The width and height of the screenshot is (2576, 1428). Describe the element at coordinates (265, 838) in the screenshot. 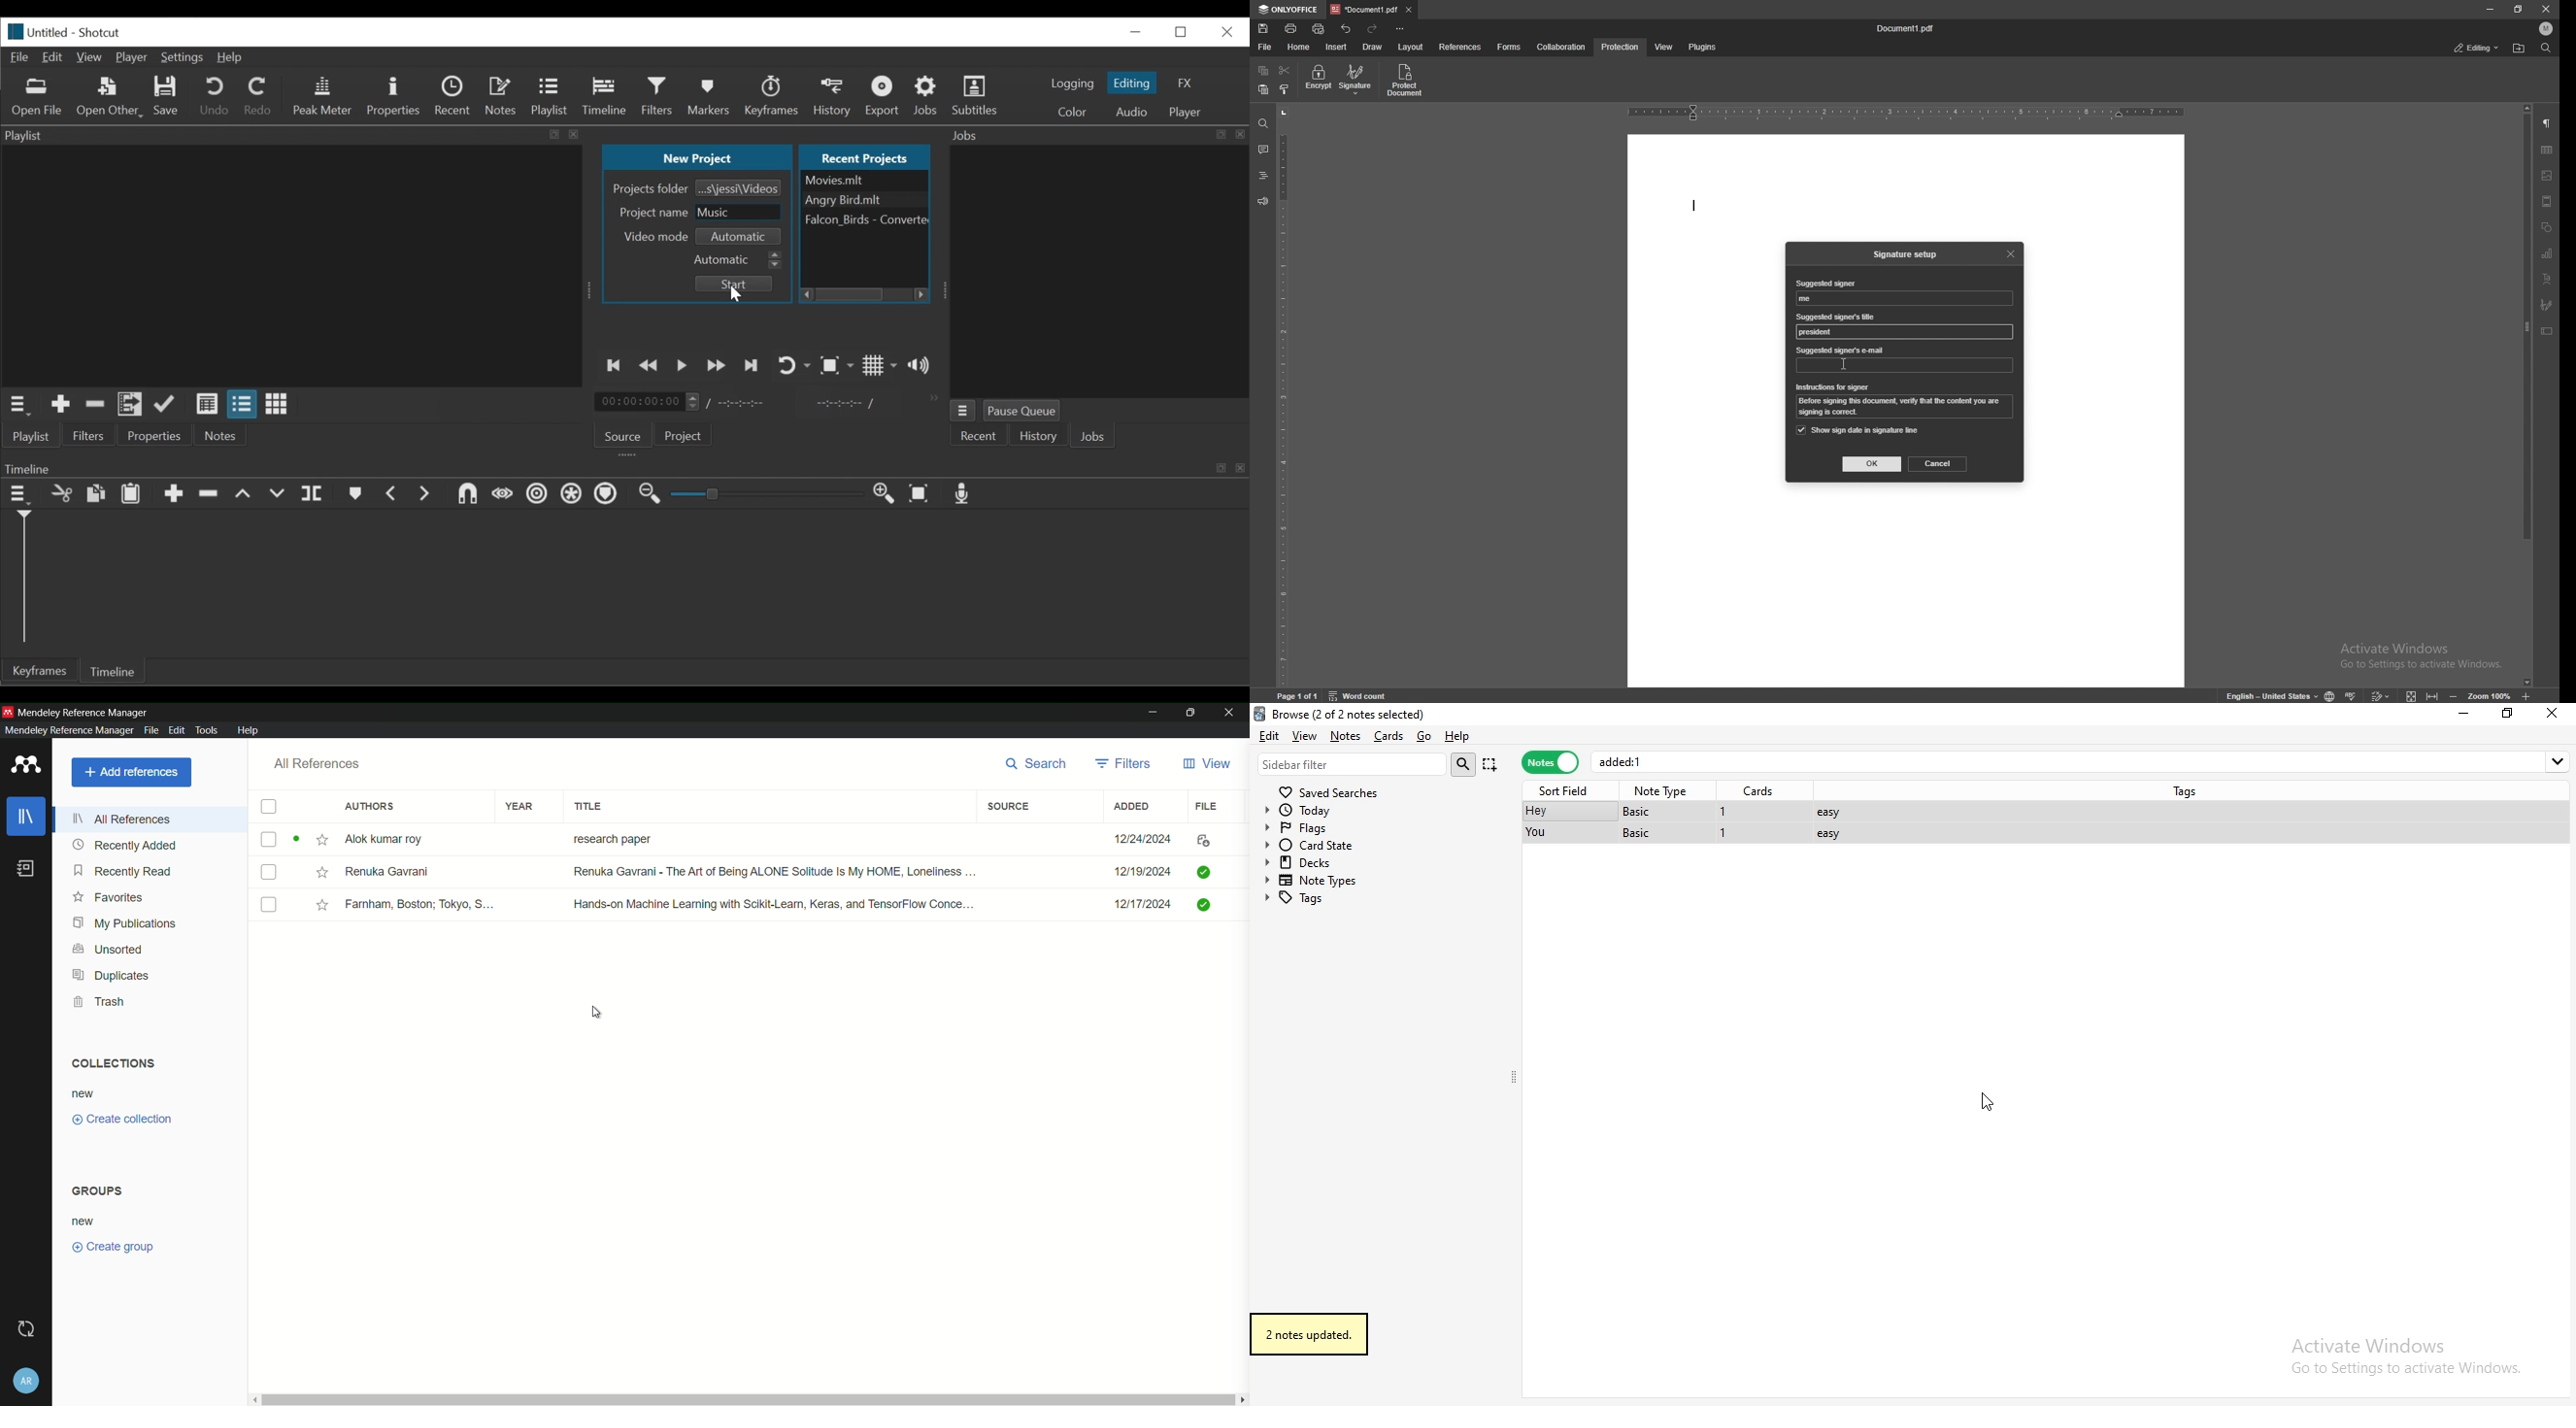

I see `check` at that location.